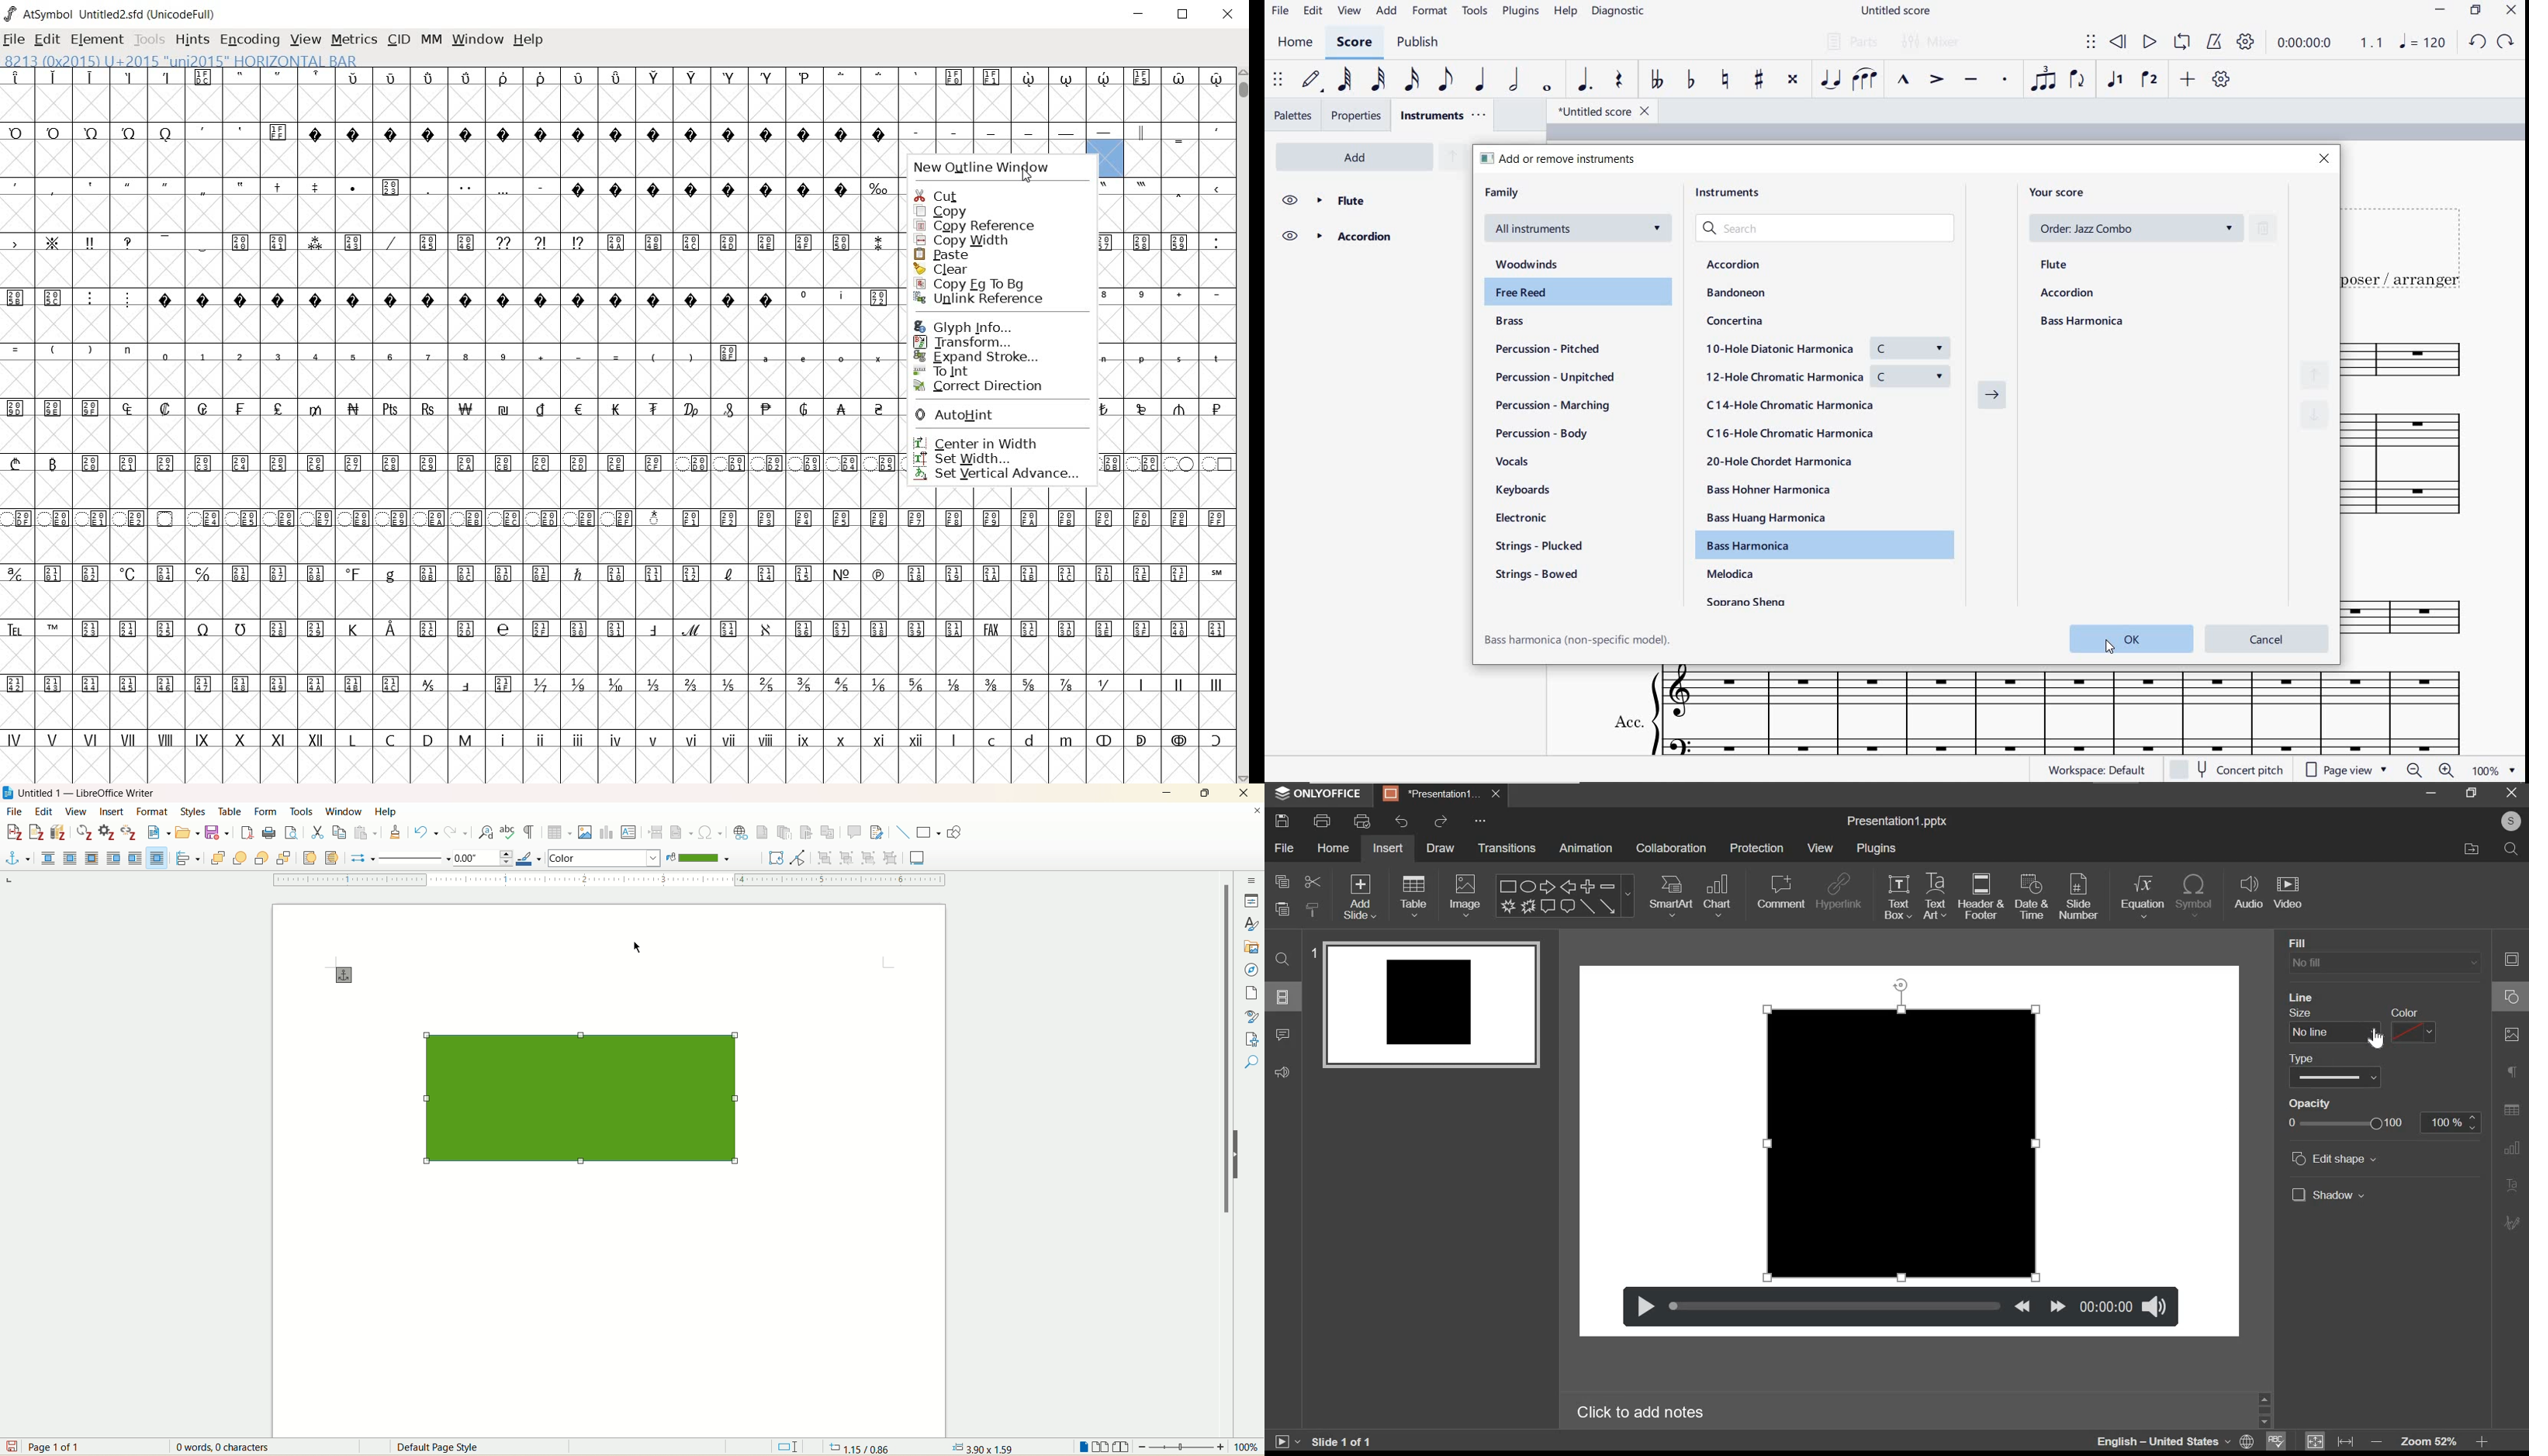  What do you see at coordinates (830, 834) in the screenshot?
I see `insert cross referencing` at bounding box center [830, 834].